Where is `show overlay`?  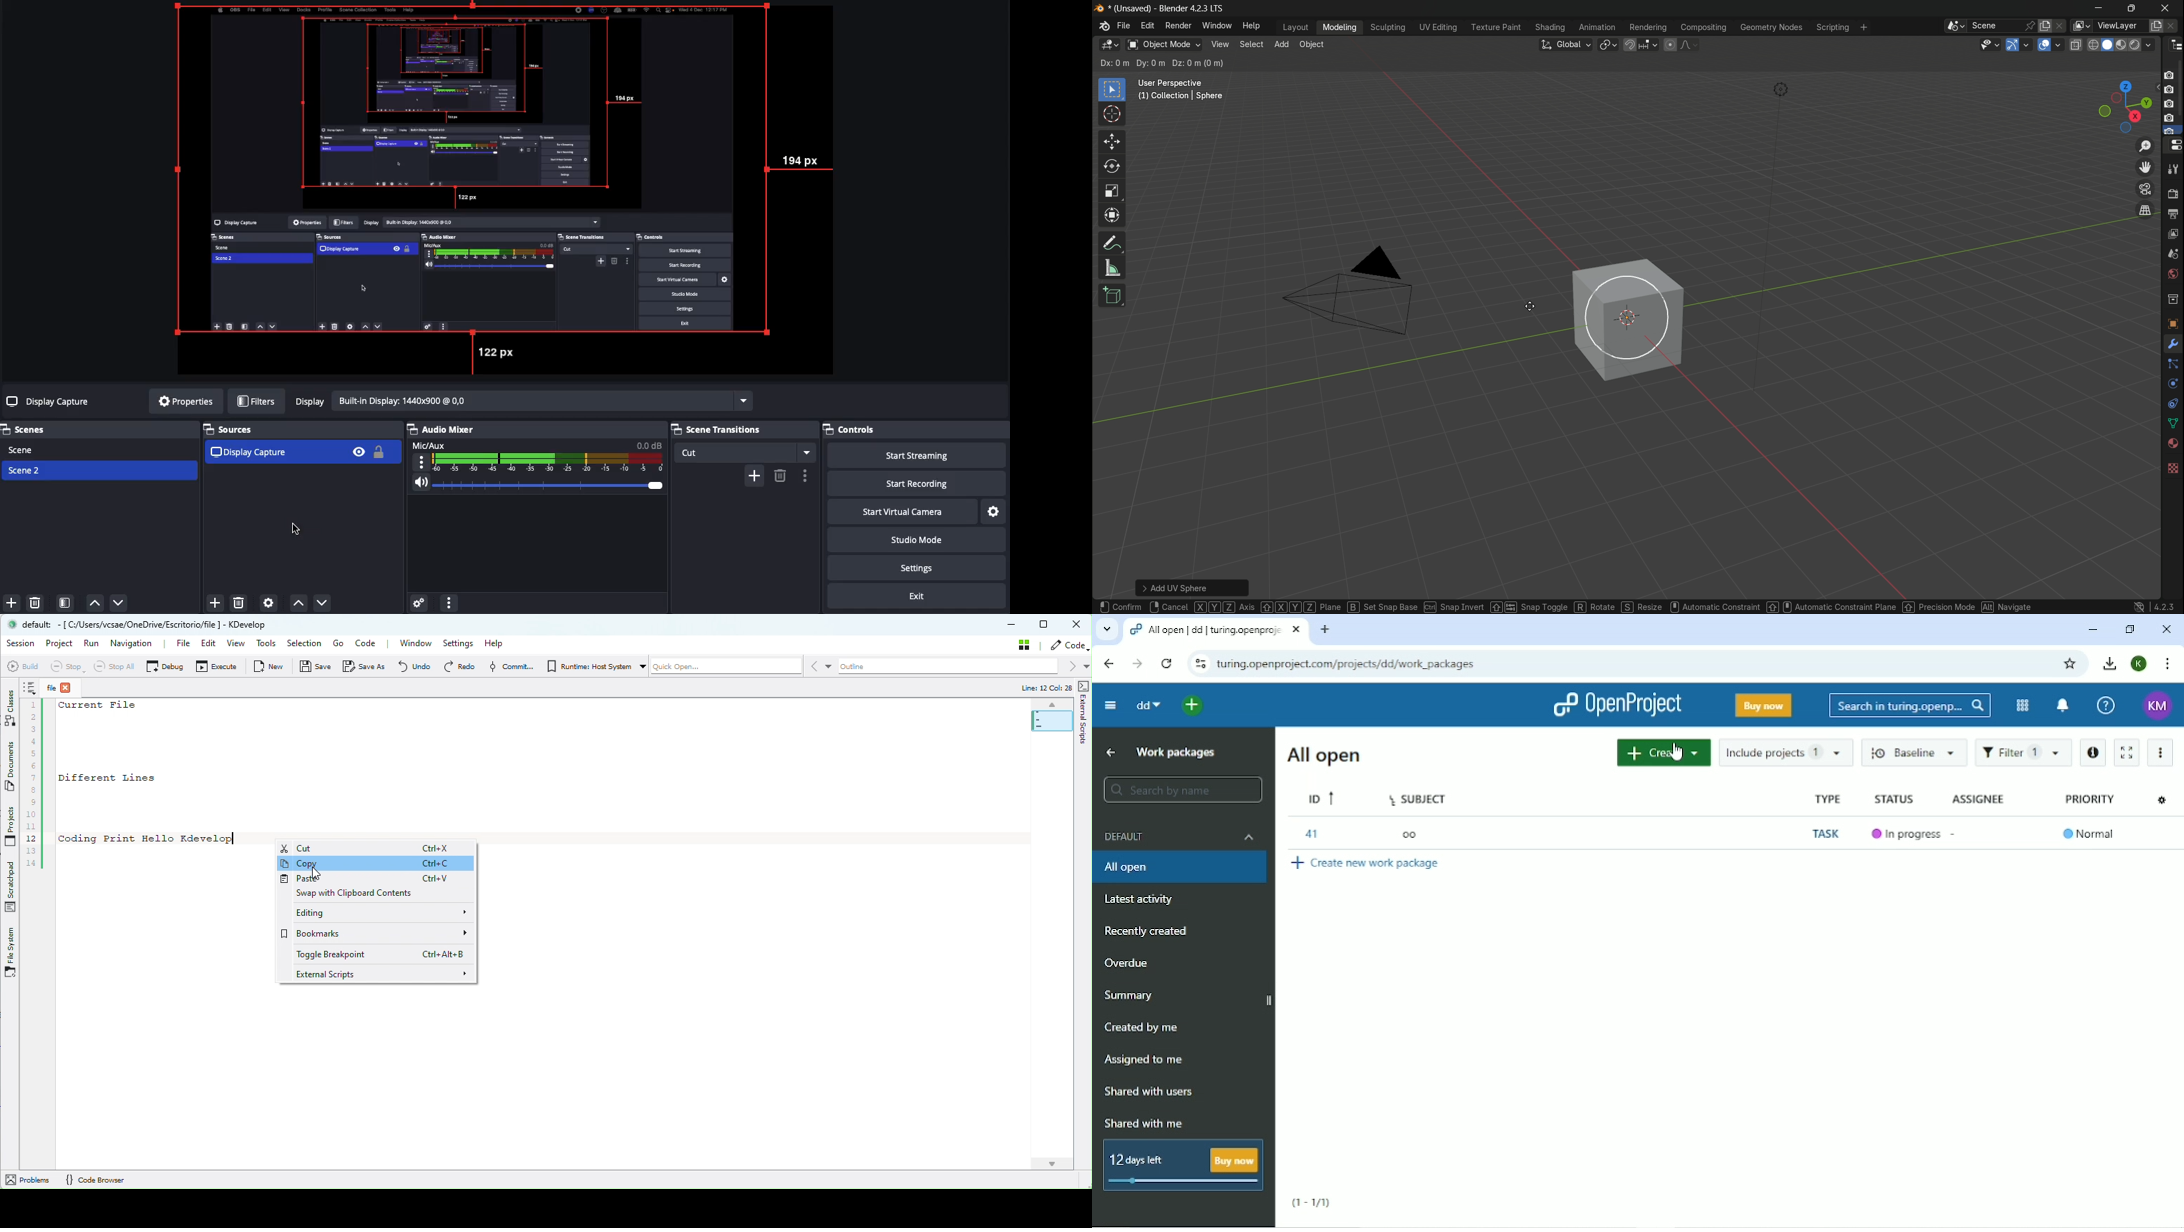
show overlay is located at coordinates (2045, 45).